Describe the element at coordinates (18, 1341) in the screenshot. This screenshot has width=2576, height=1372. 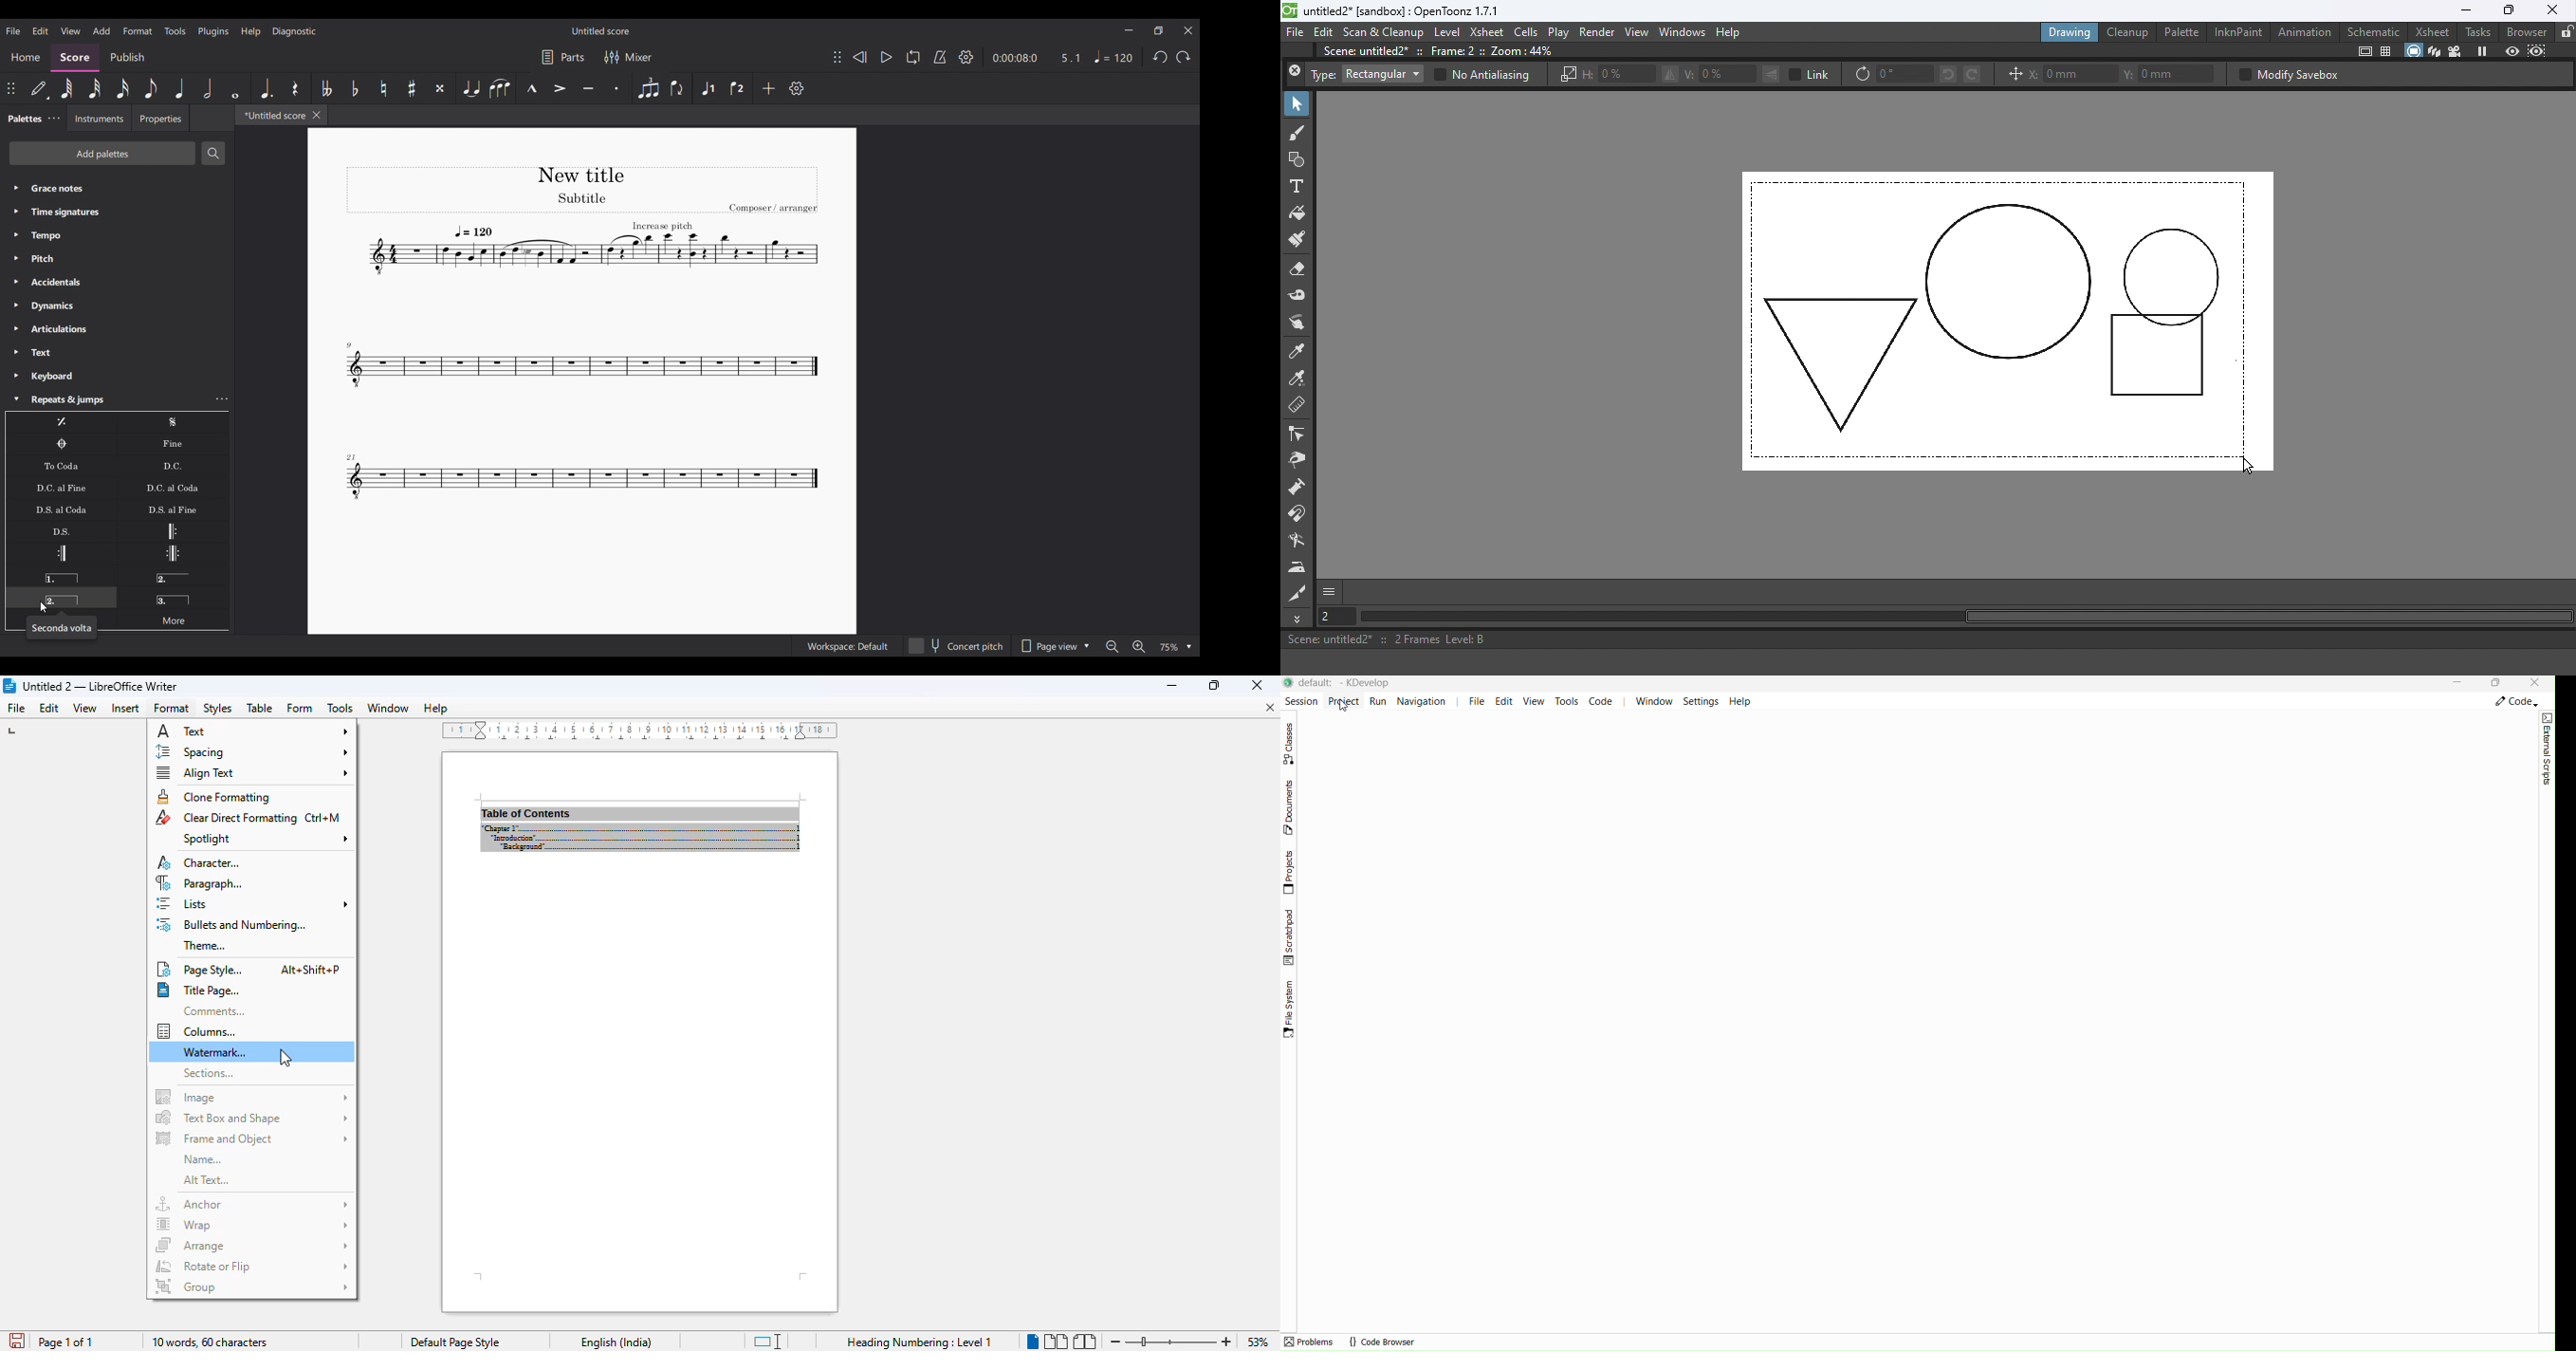
I see `click to save document` at that location.